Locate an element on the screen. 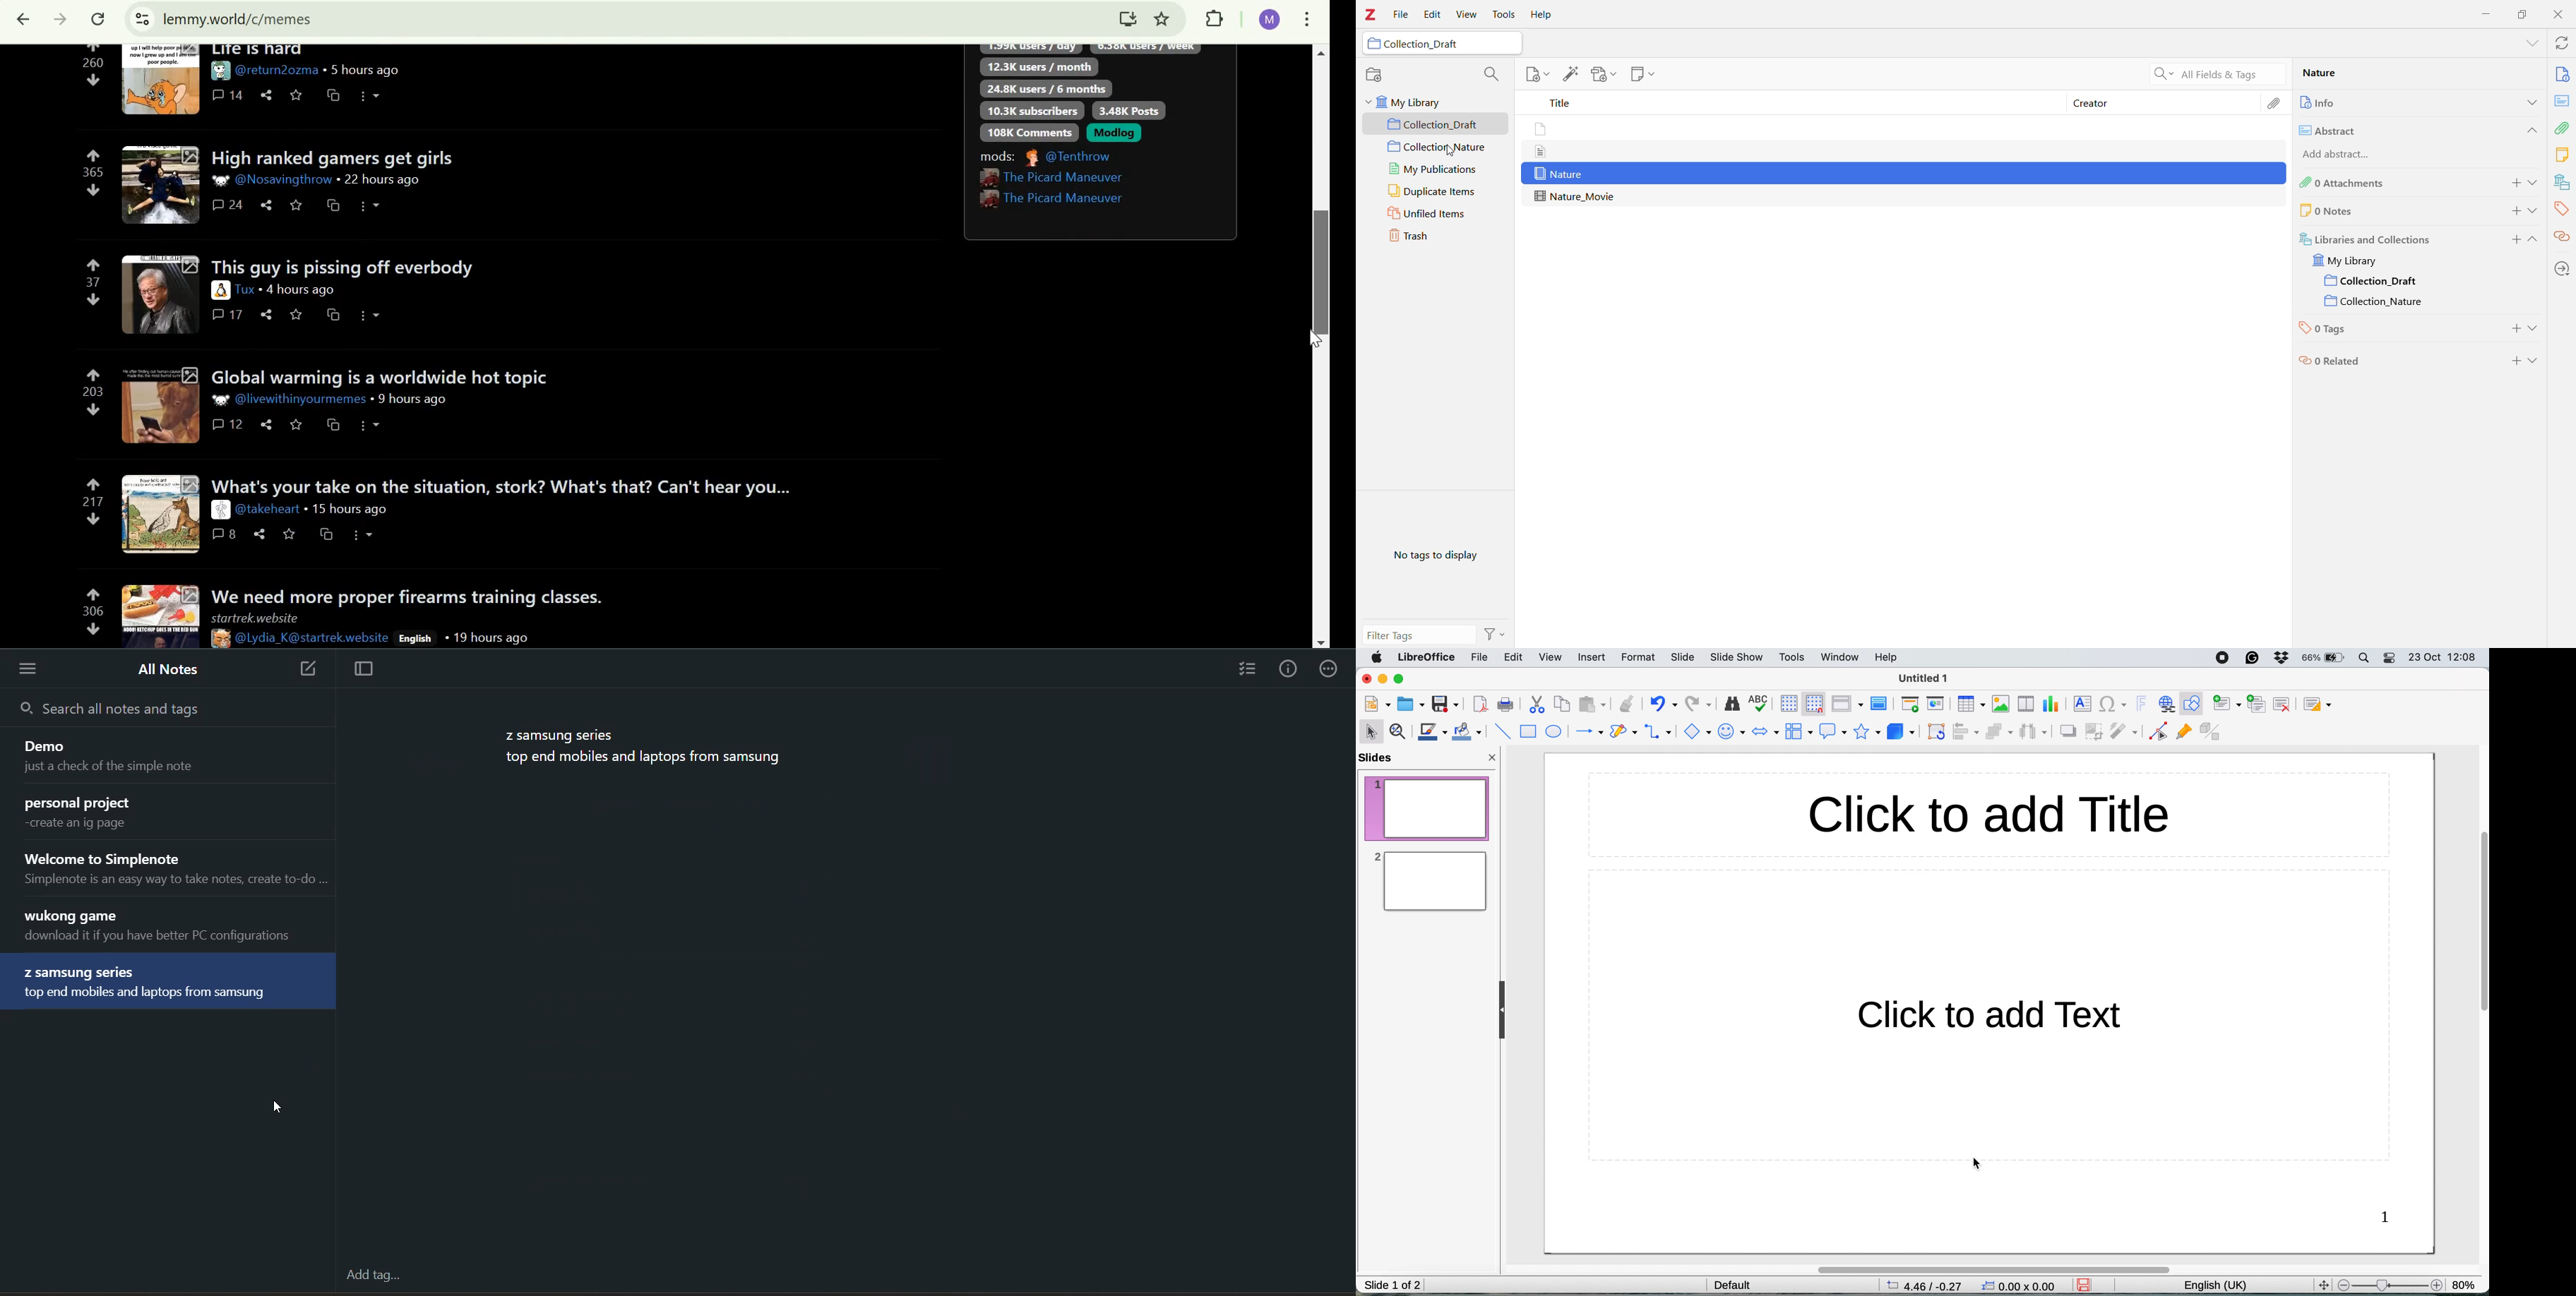  expand here is located at coordinates (163, 515).